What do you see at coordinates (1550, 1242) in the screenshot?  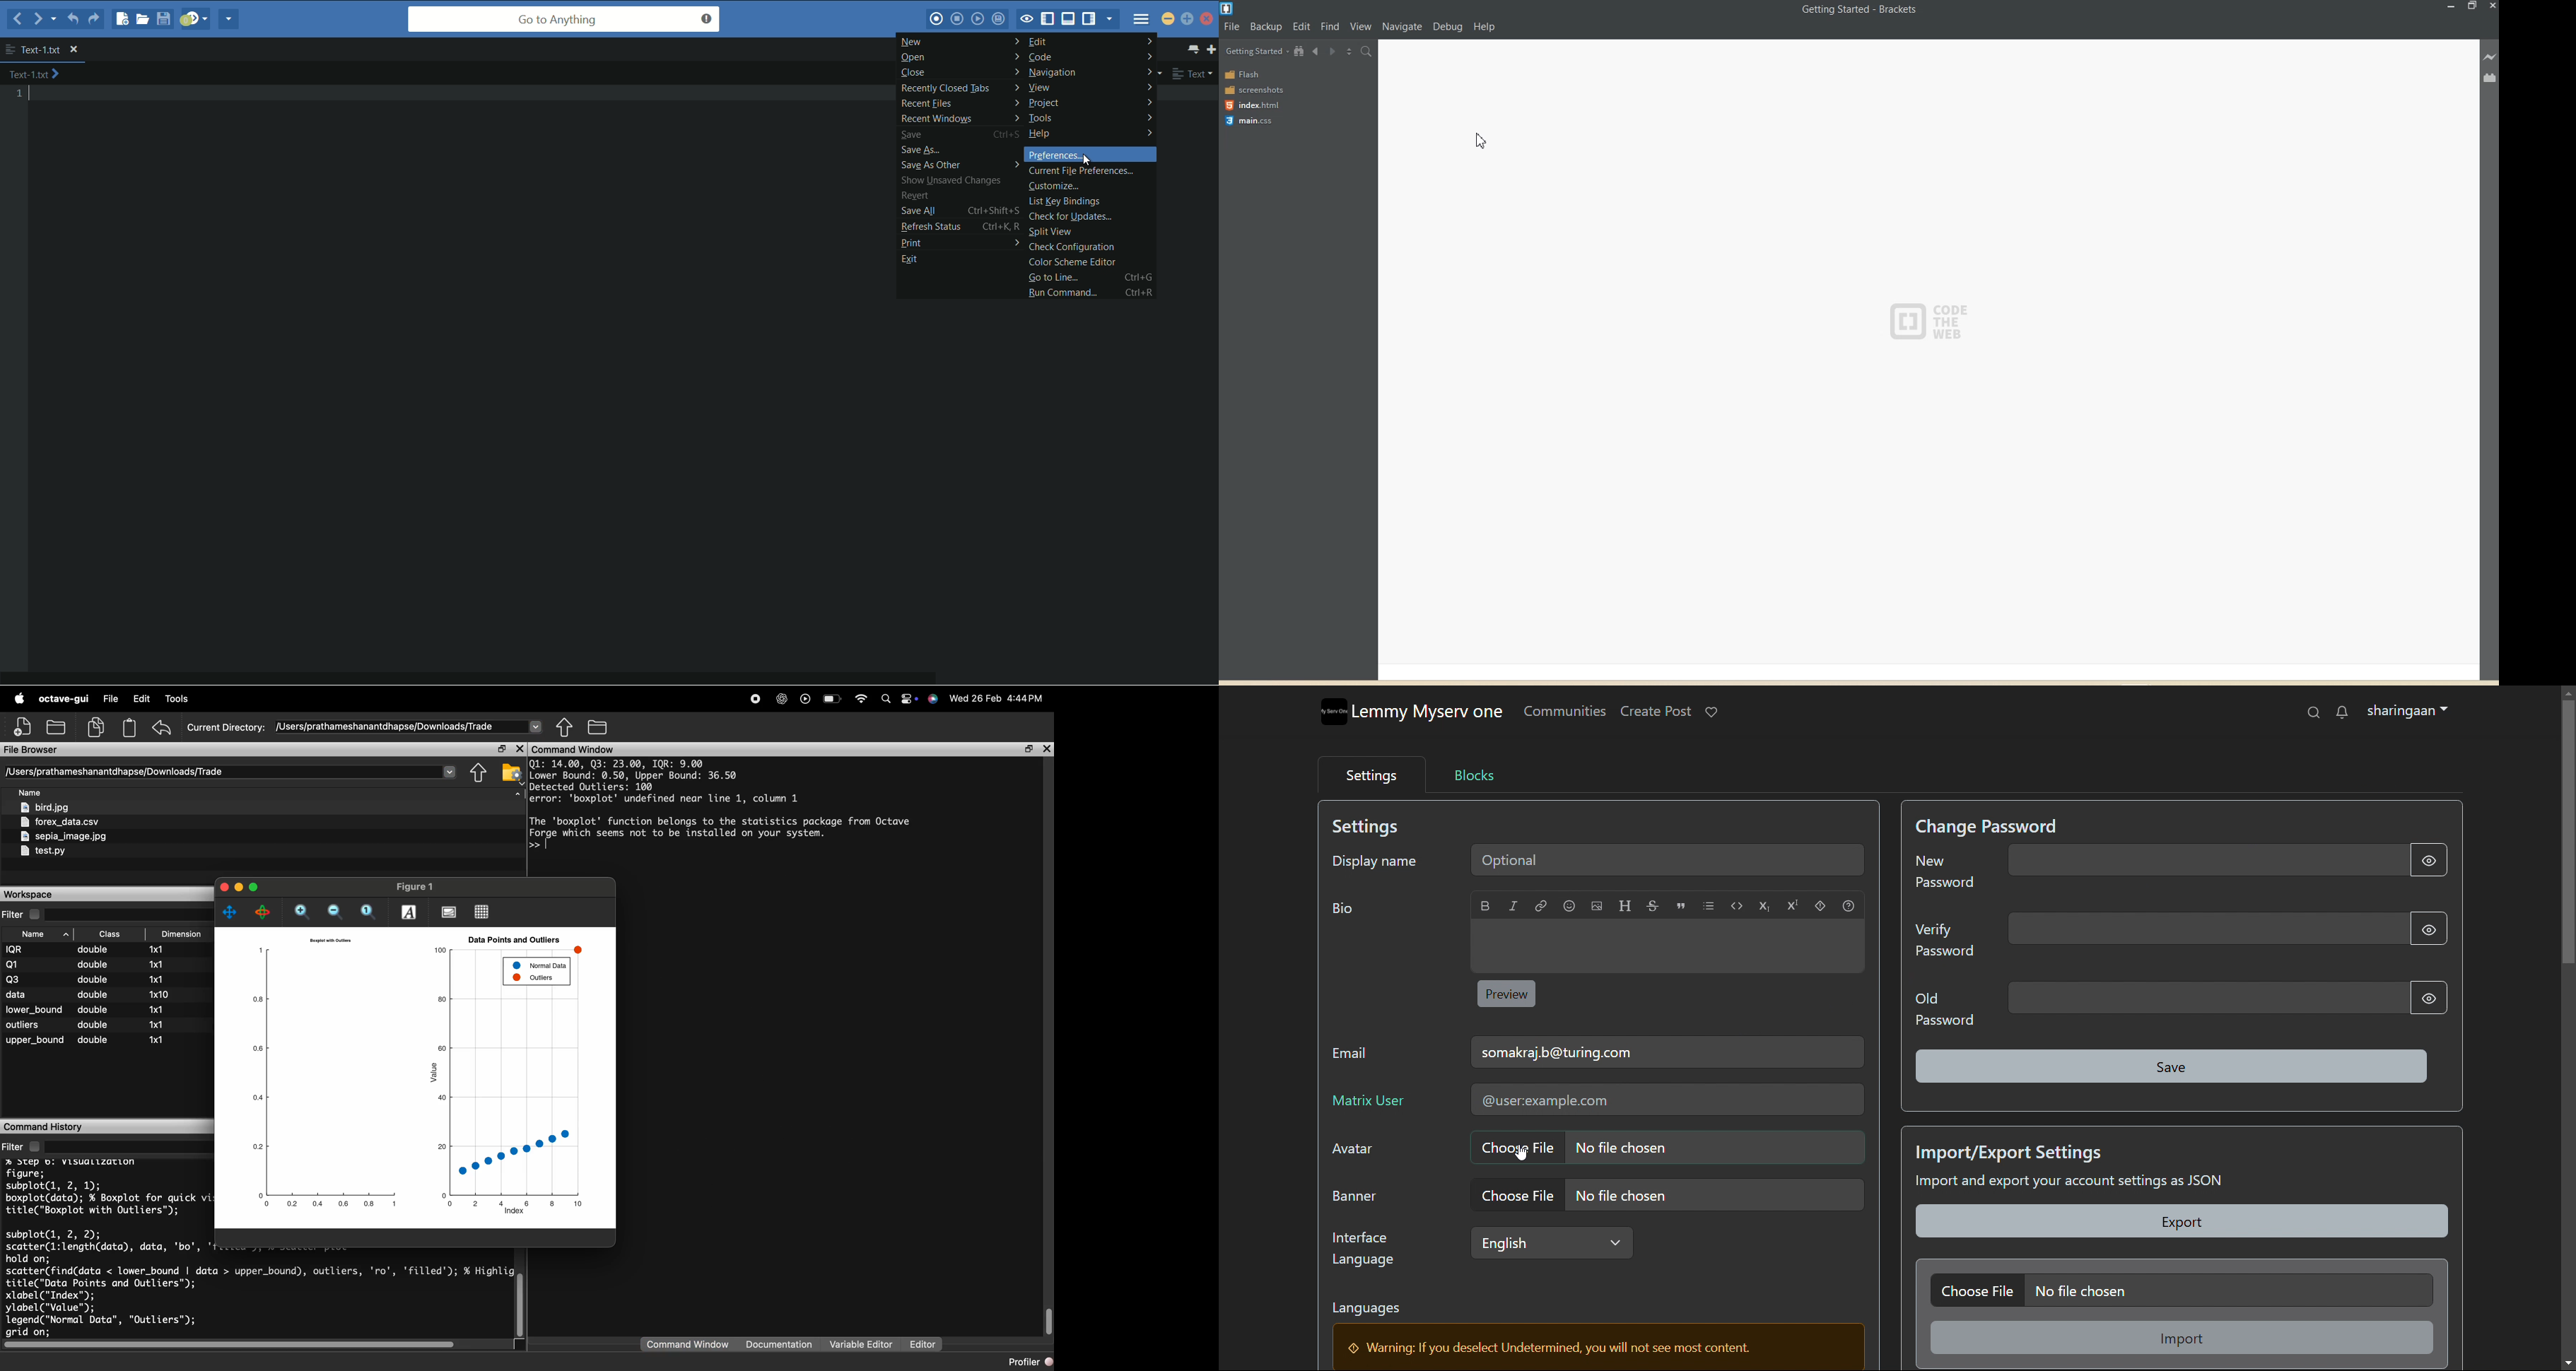 I see `select interface language` at bounding box center [1550, 1242].